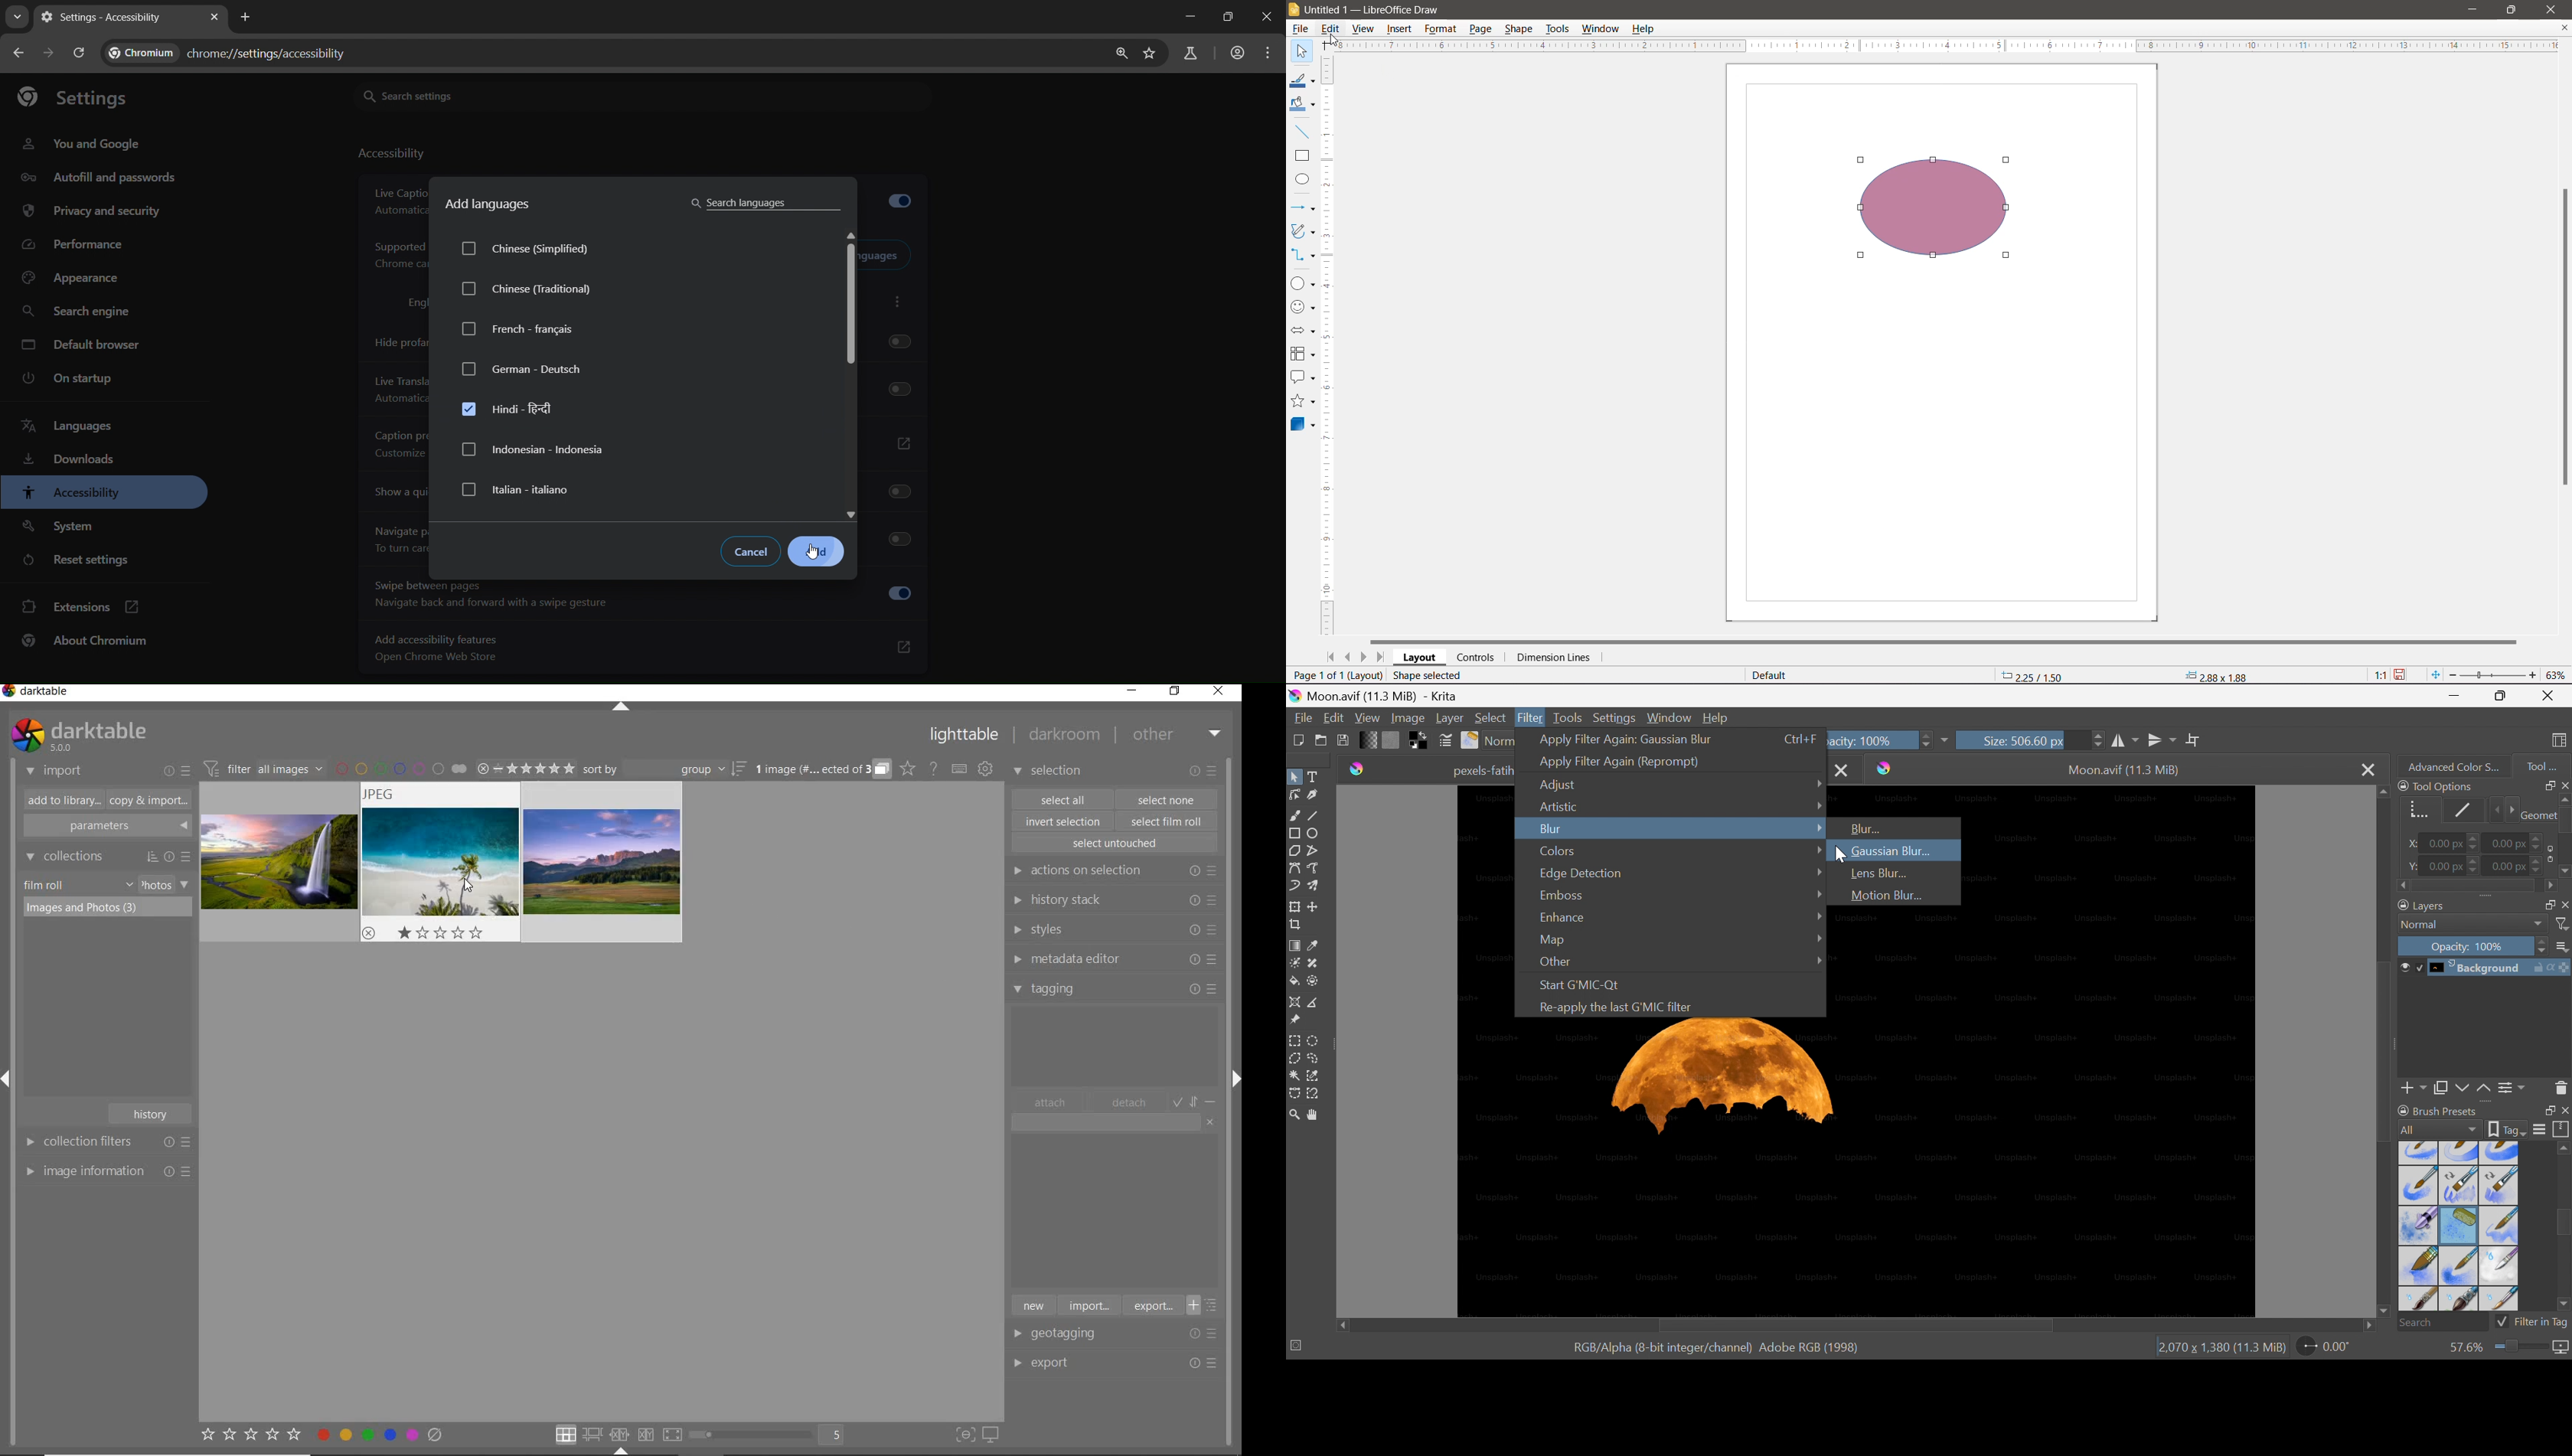 The width and height of the screenshot is (2576, 1456). What do you see at coordinates (1303, 376) in the screenshot?
I see `Callout Shapes` at bounding box center [1303, 376].